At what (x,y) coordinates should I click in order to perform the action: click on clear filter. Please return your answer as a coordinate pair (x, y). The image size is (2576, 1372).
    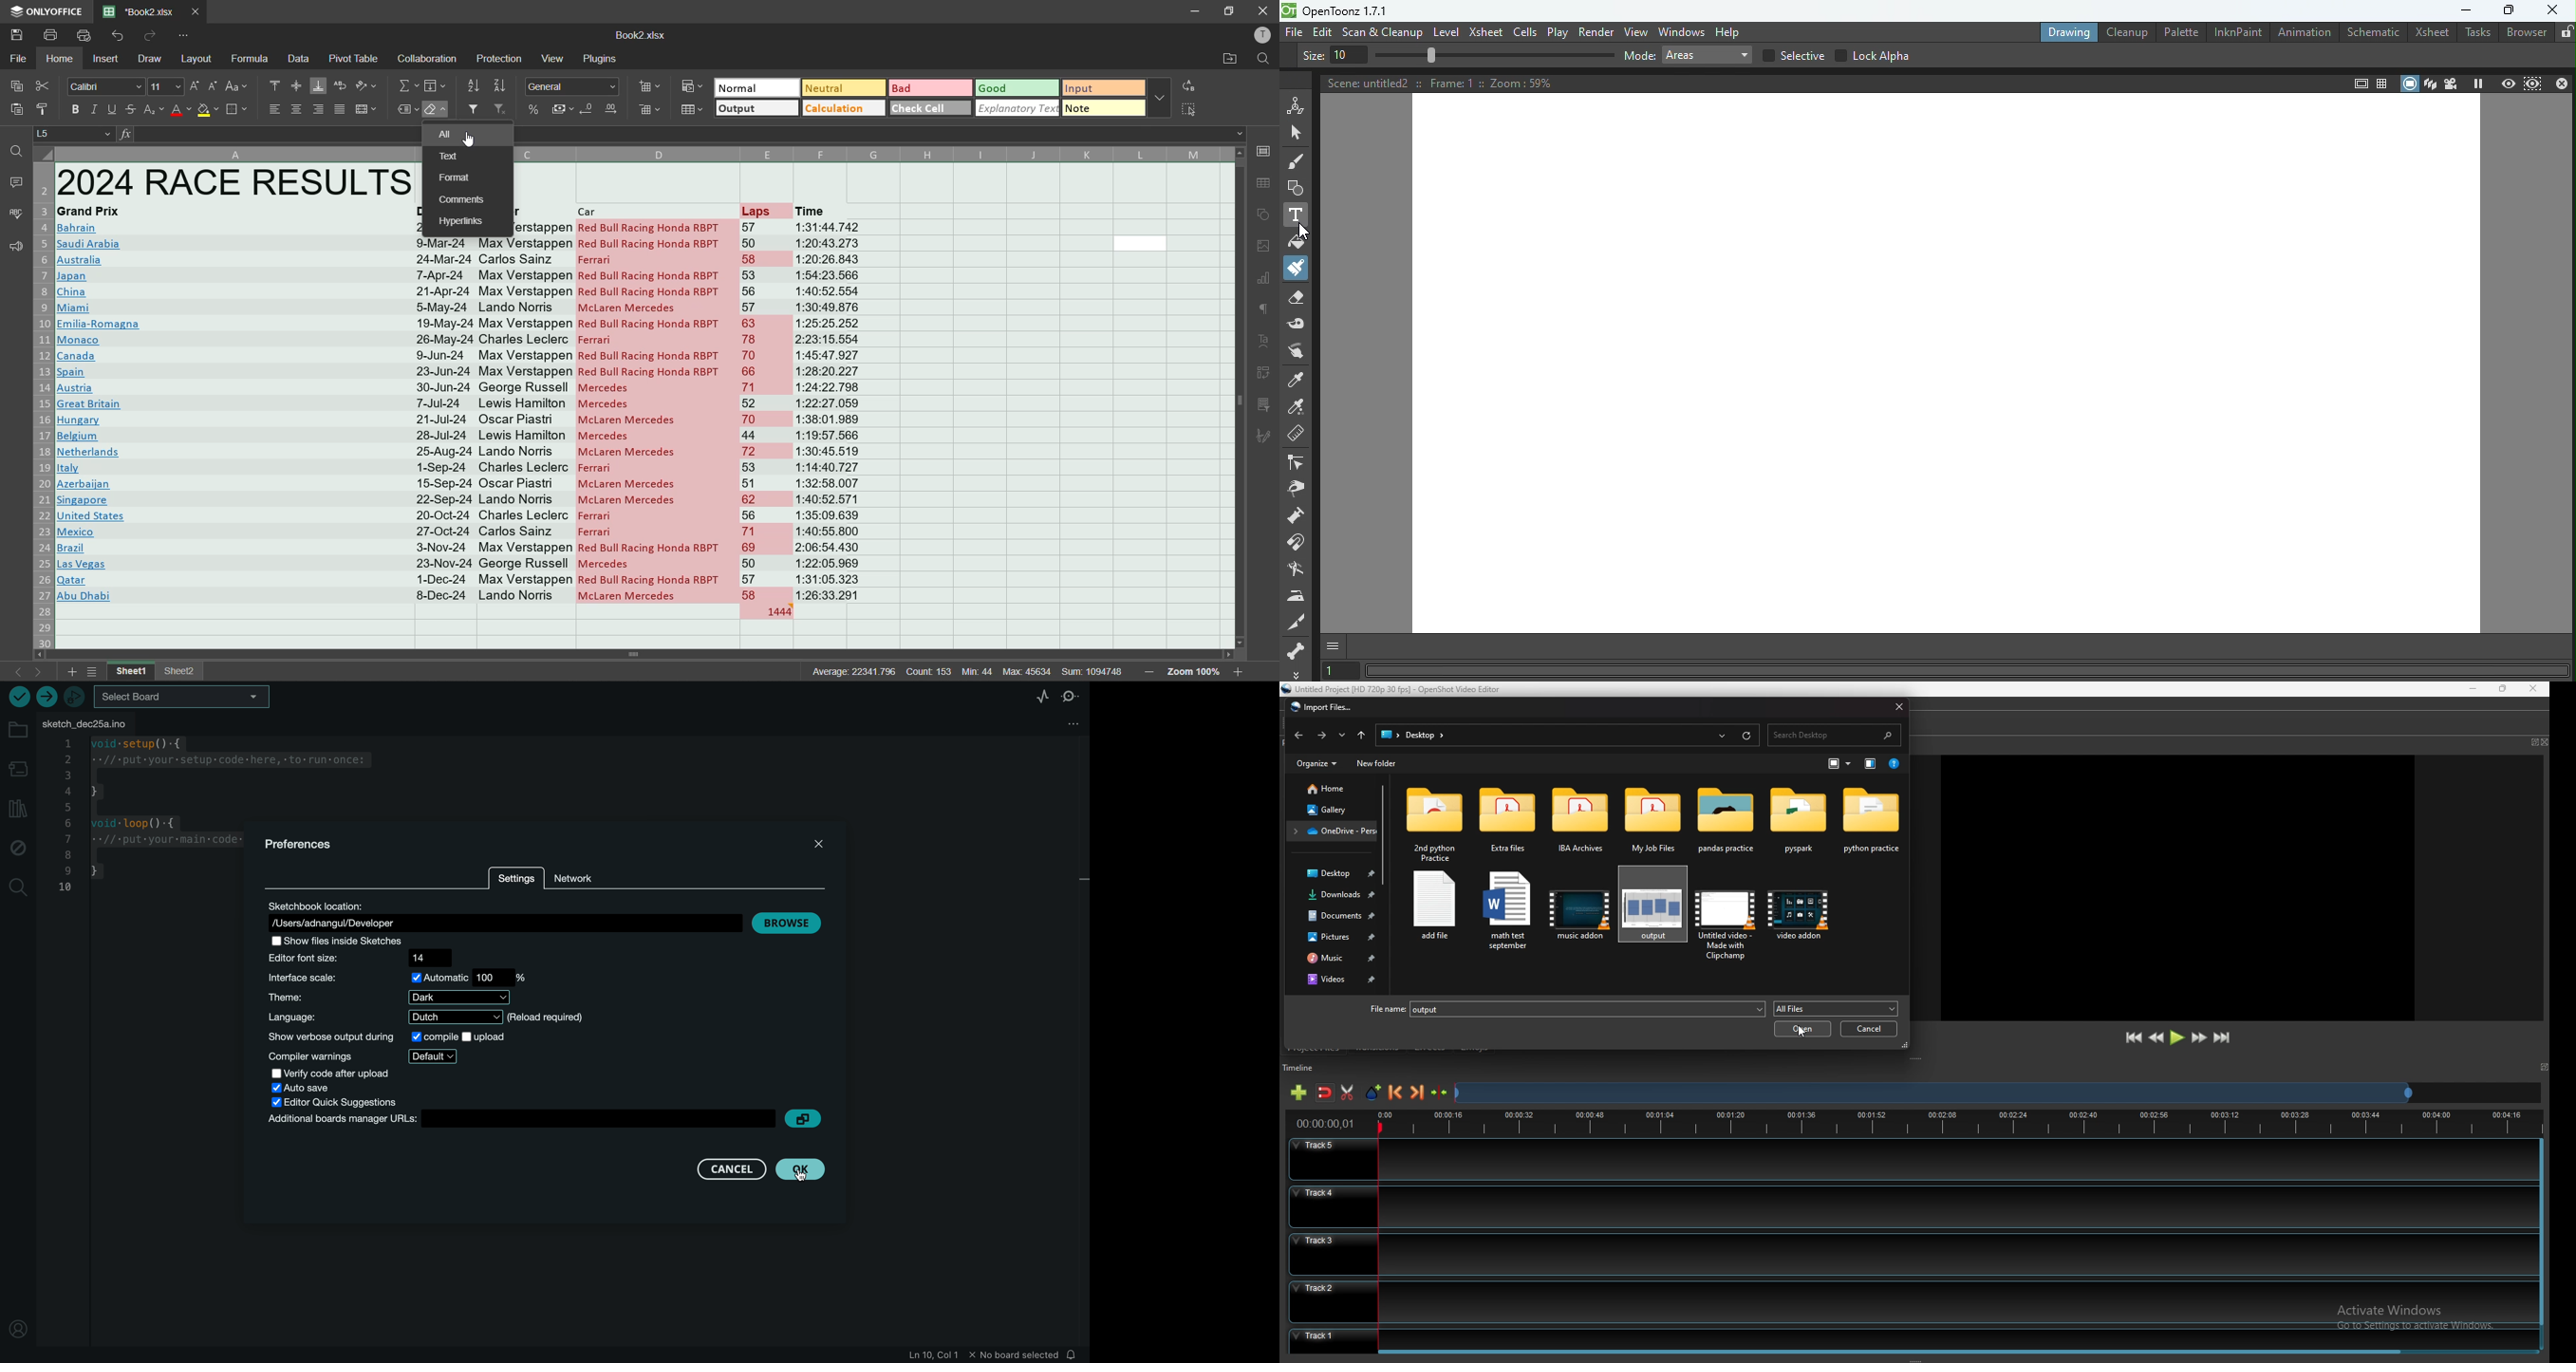
    Looking at the image, I should click on (501, 110).